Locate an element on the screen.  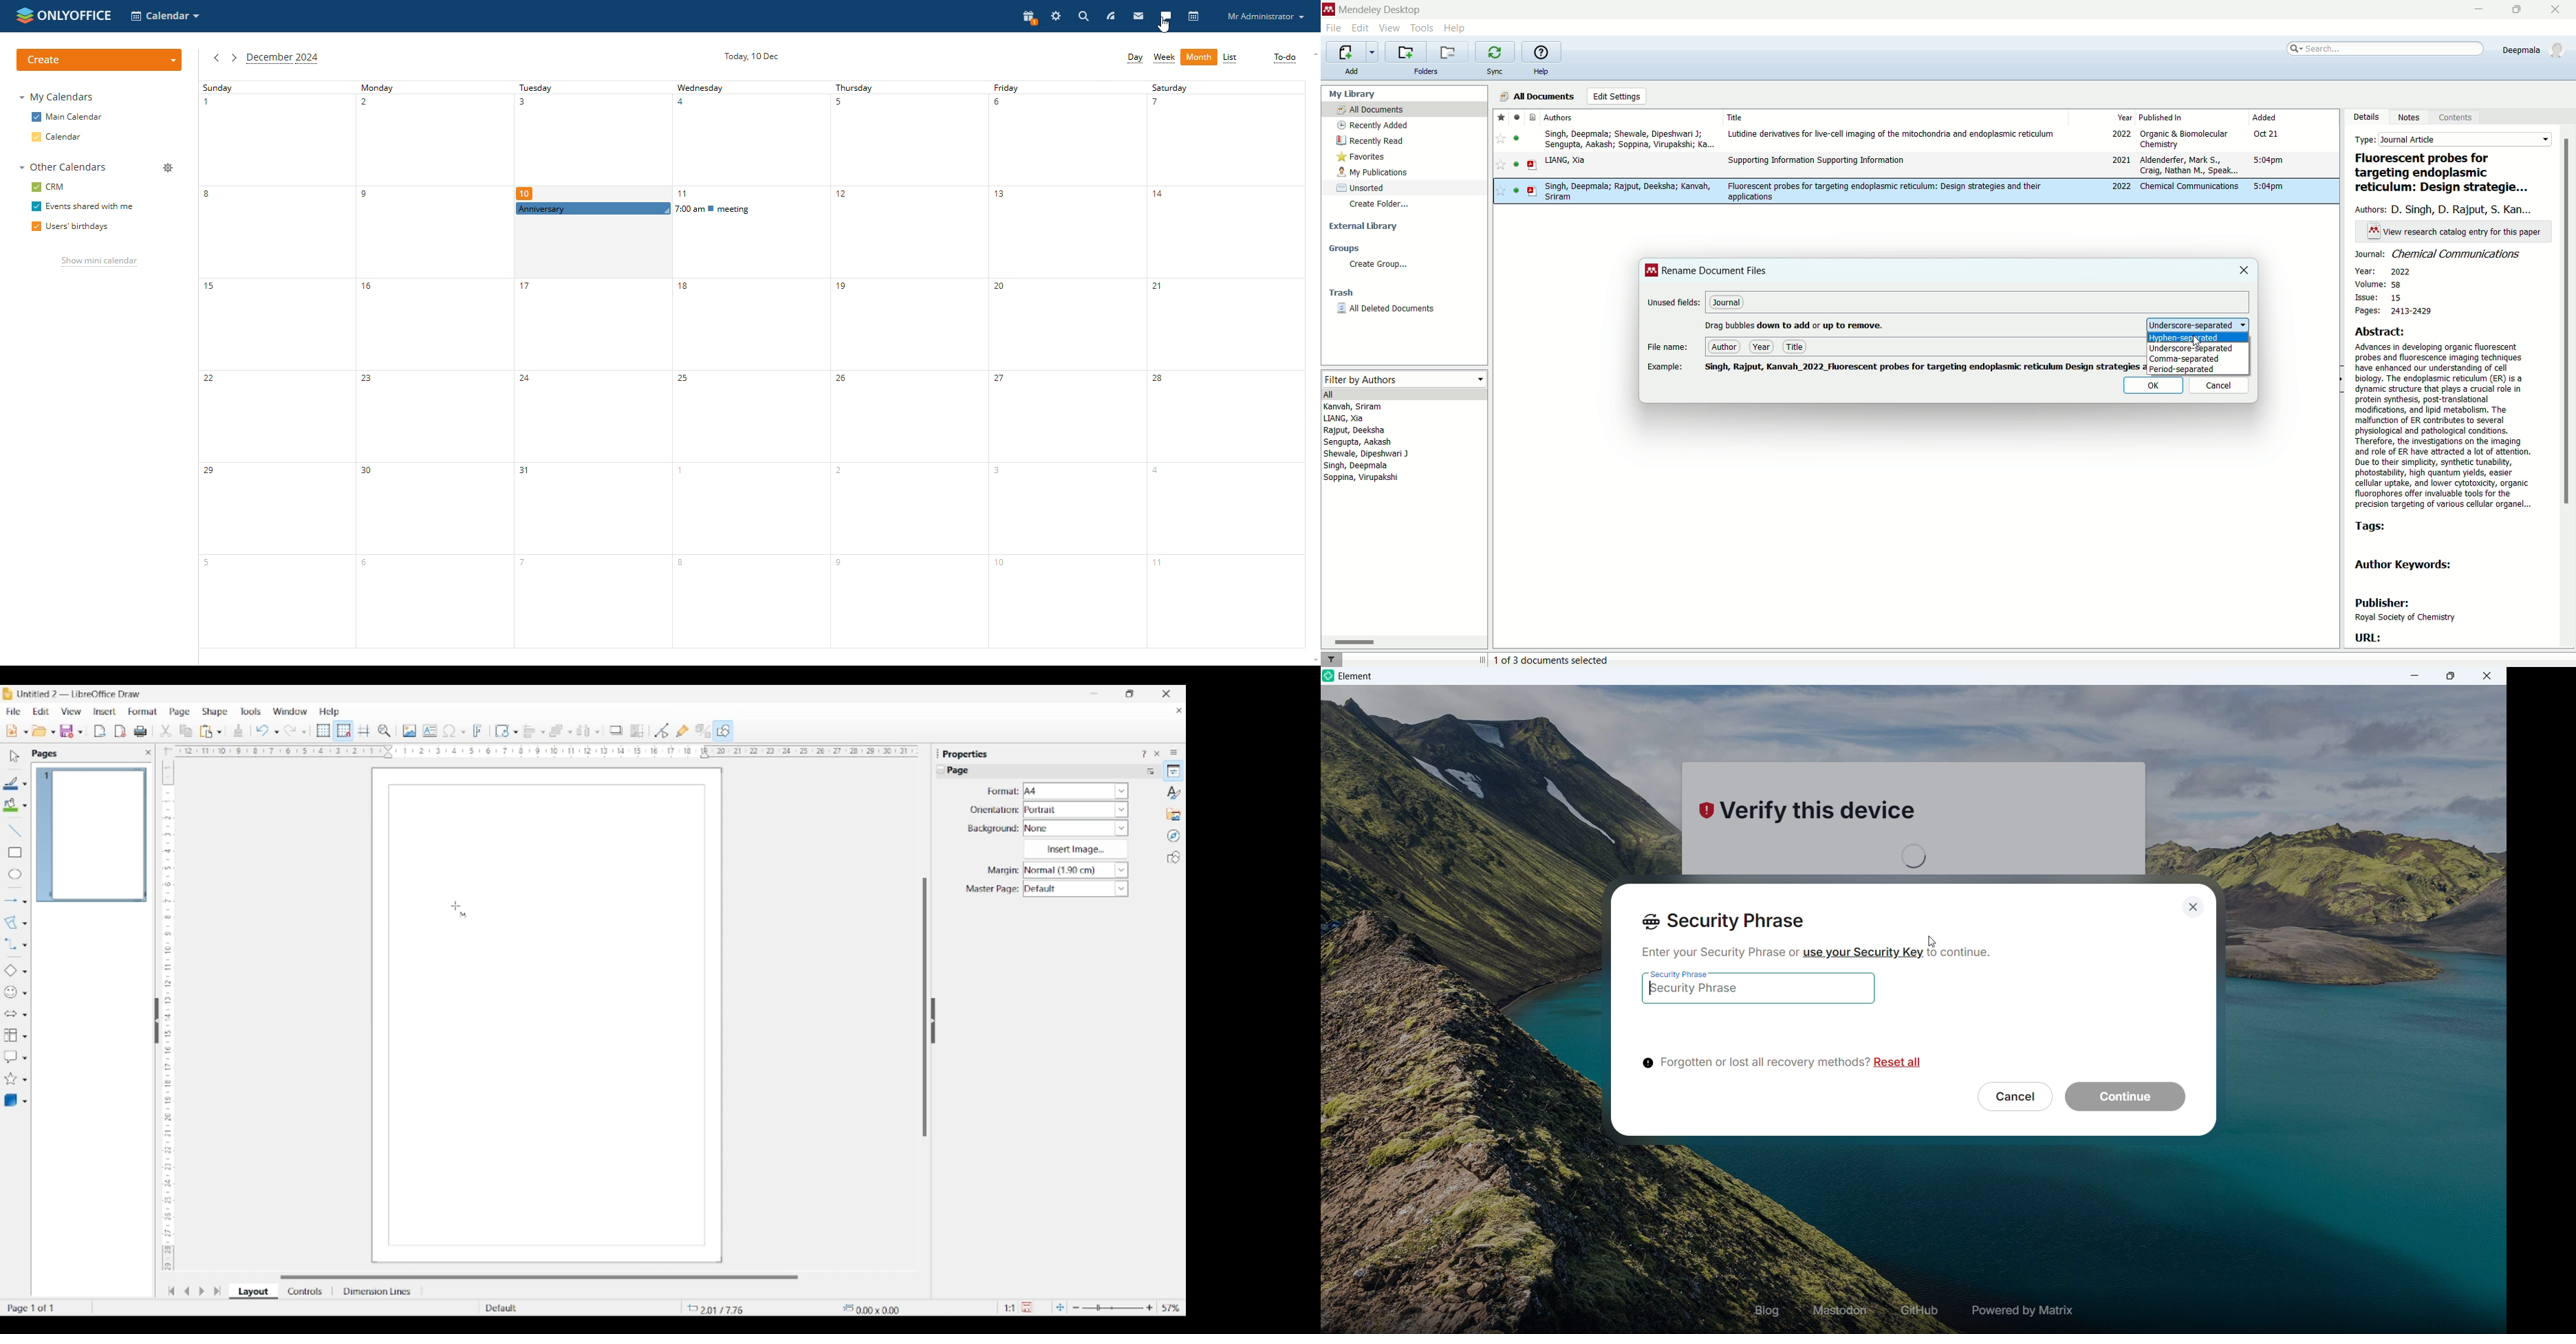
Callout shape options is located at coordinates (25, 1058).